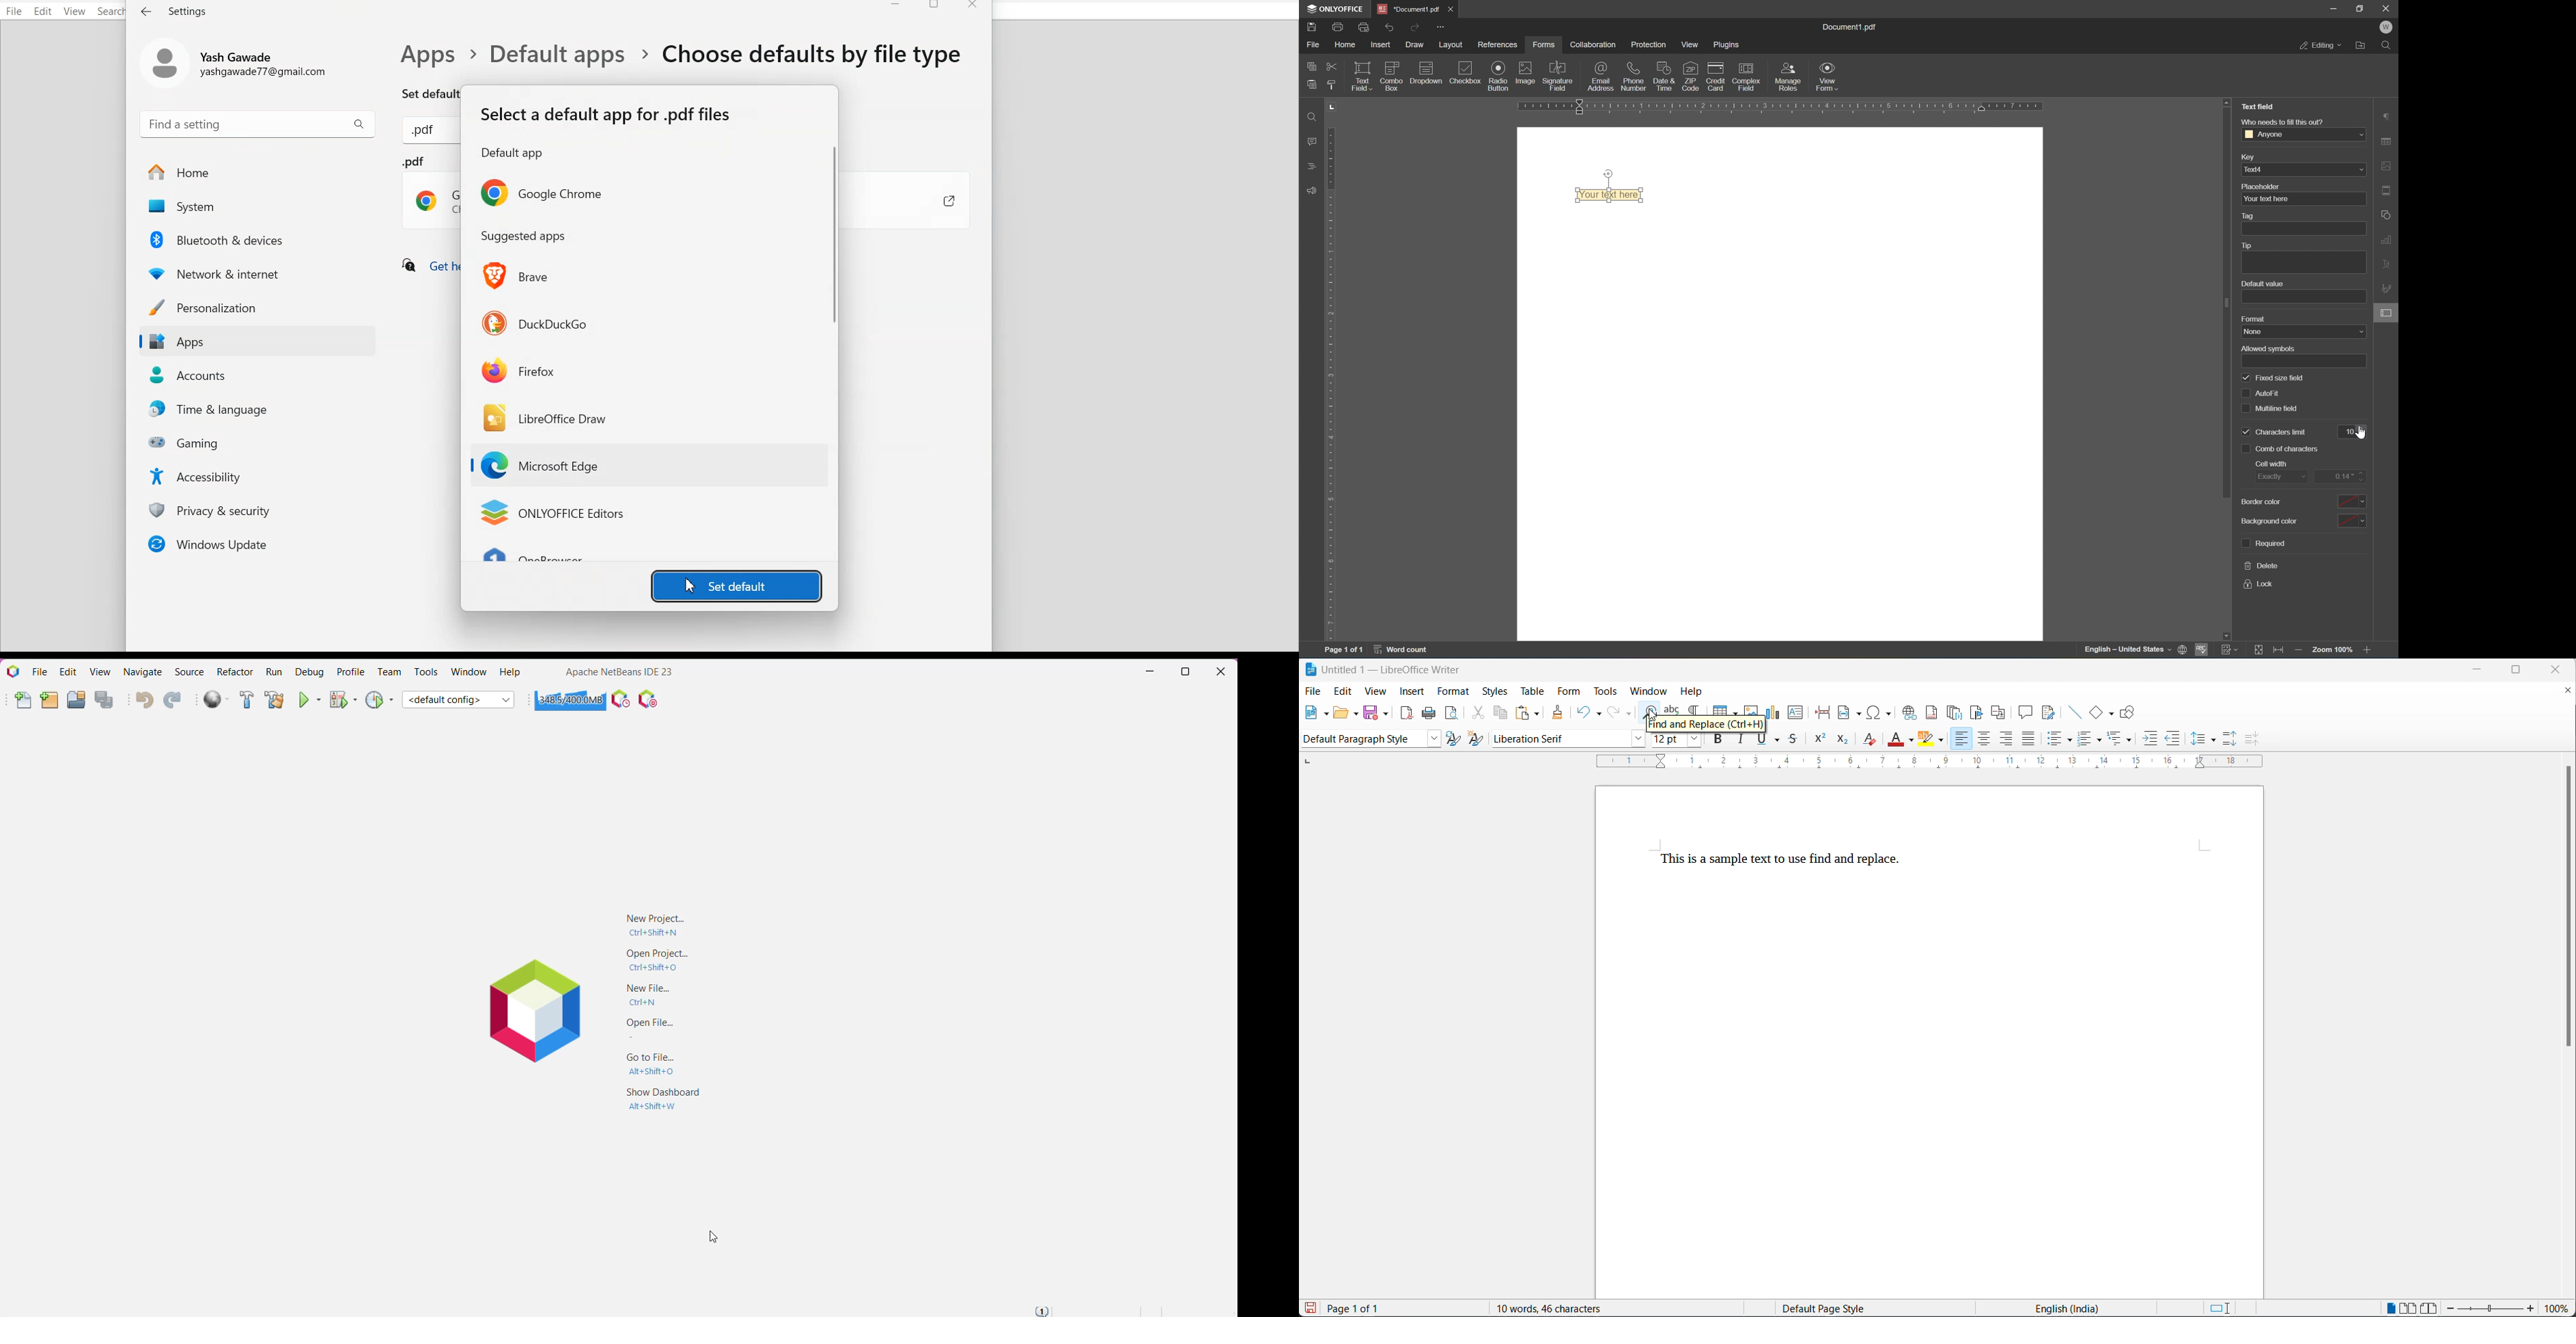 The height and width of the screenshot is (1344, 2576). I want to click on toggle ordered list options, so click(2102, 741).